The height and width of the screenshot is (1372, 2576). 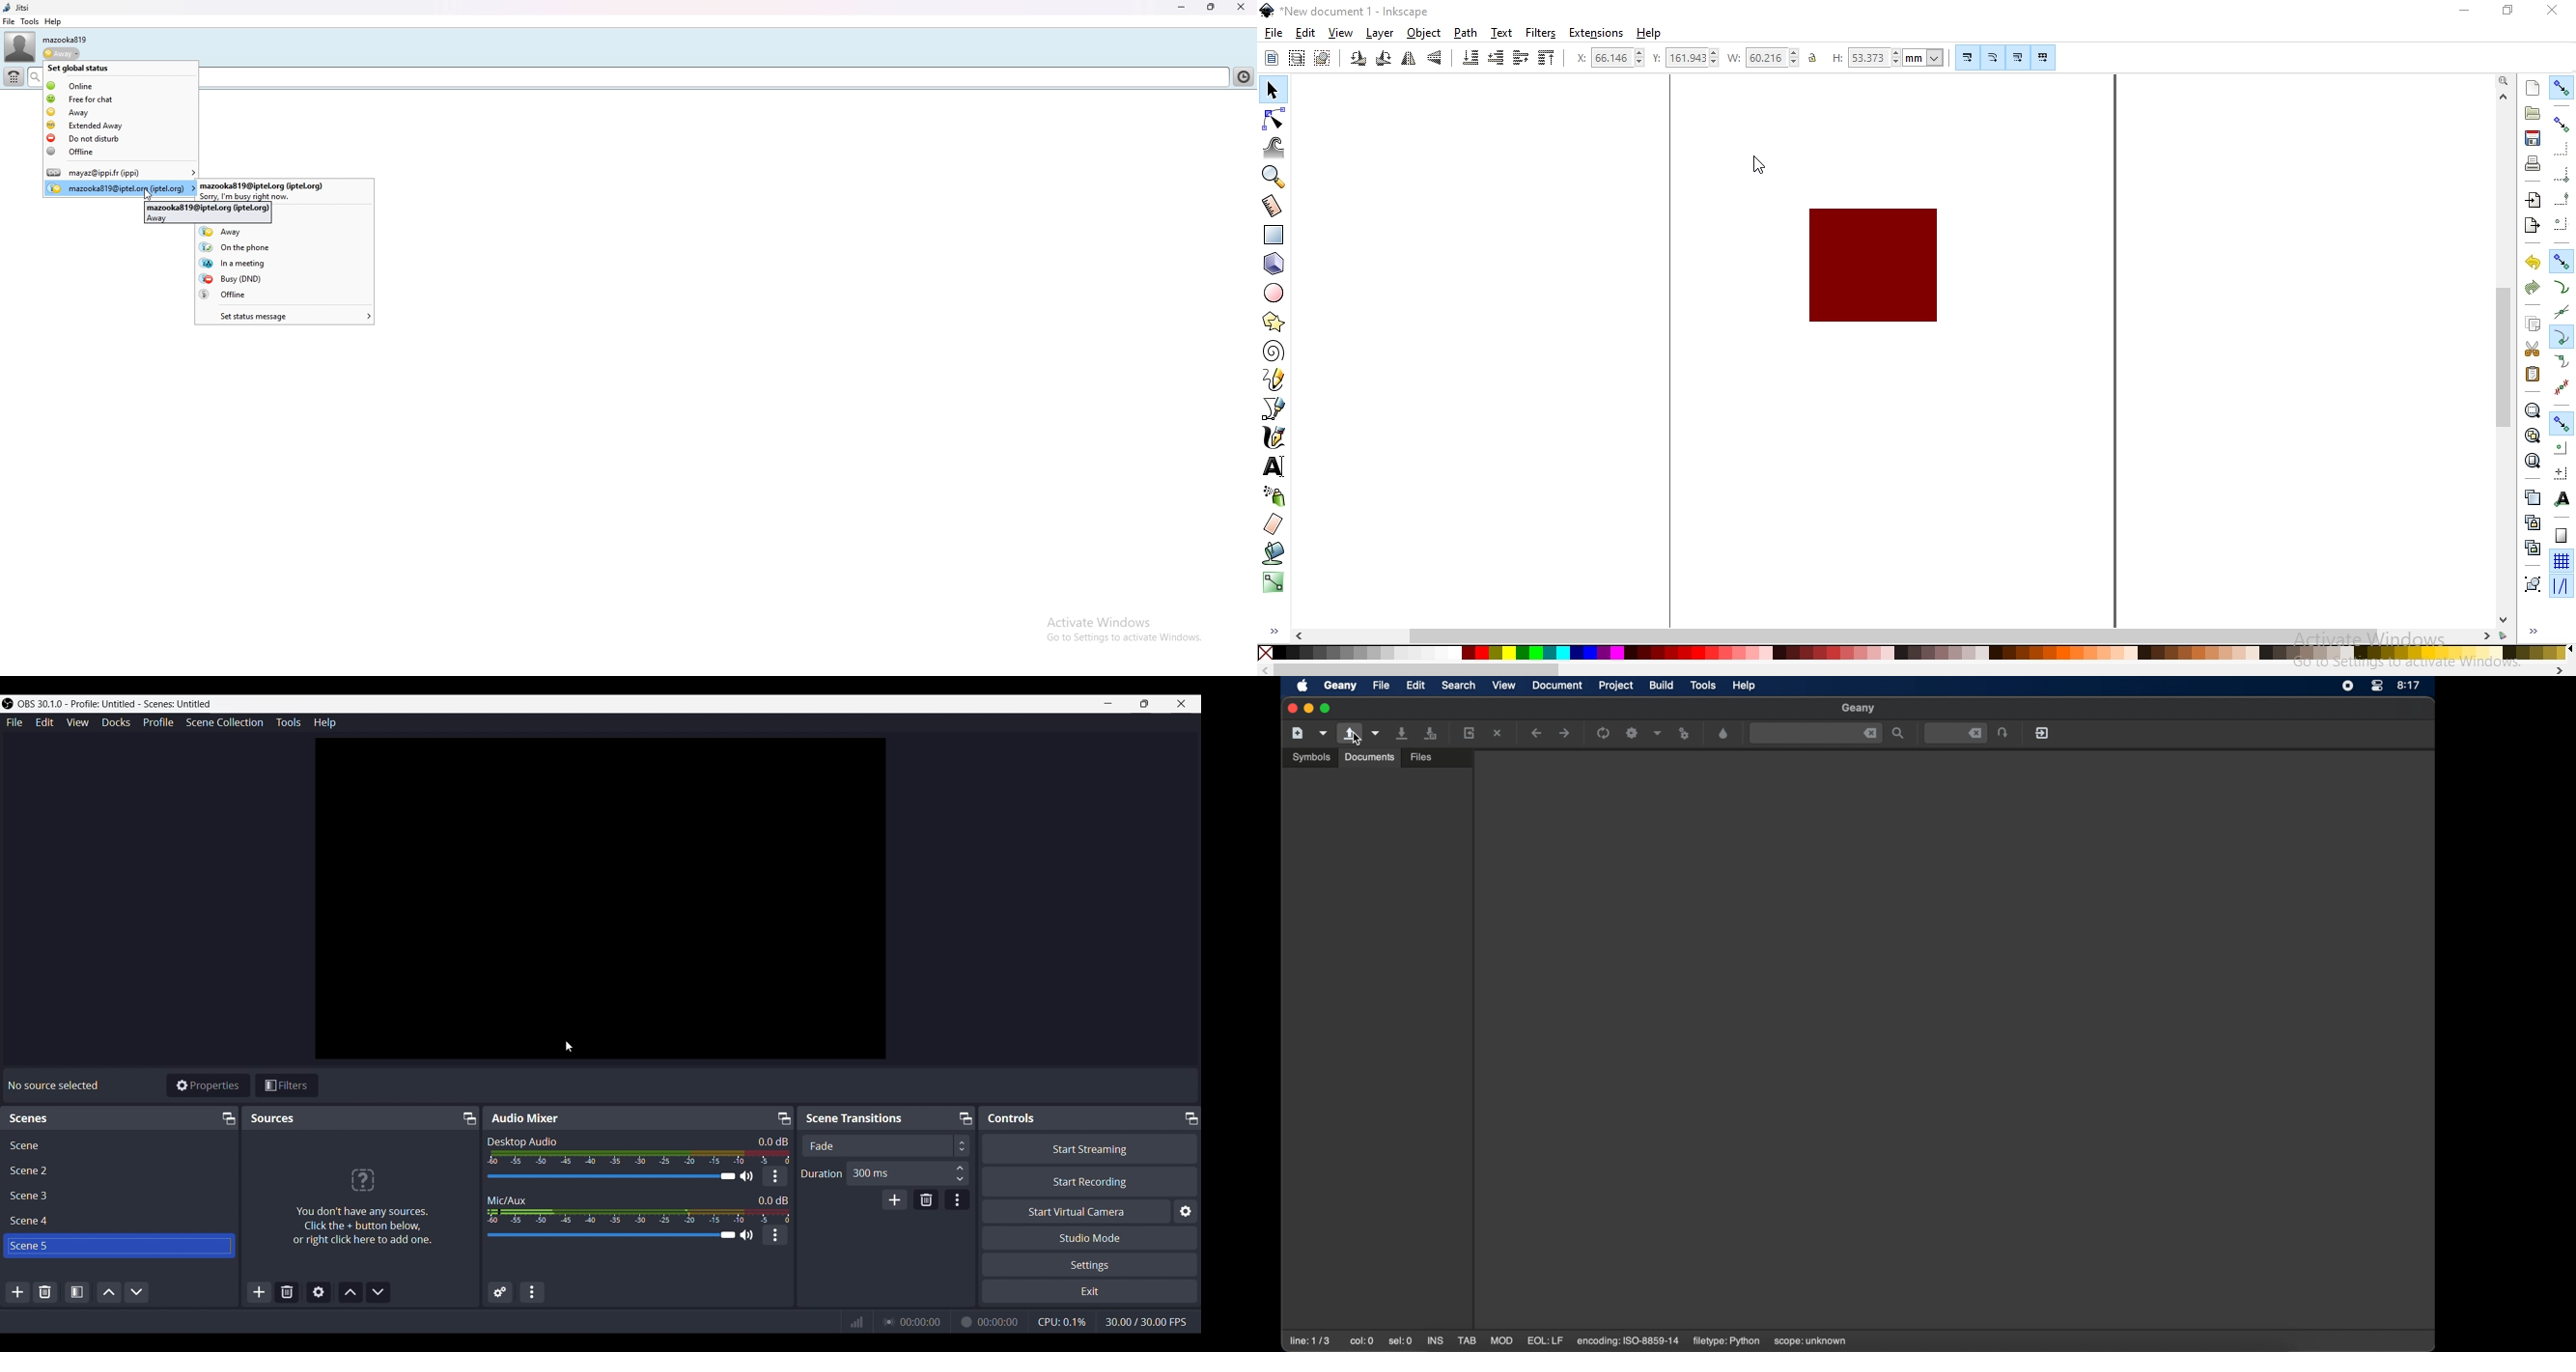 I want to click on rotate 90 clockwiise, so click(x=1382, y=61).